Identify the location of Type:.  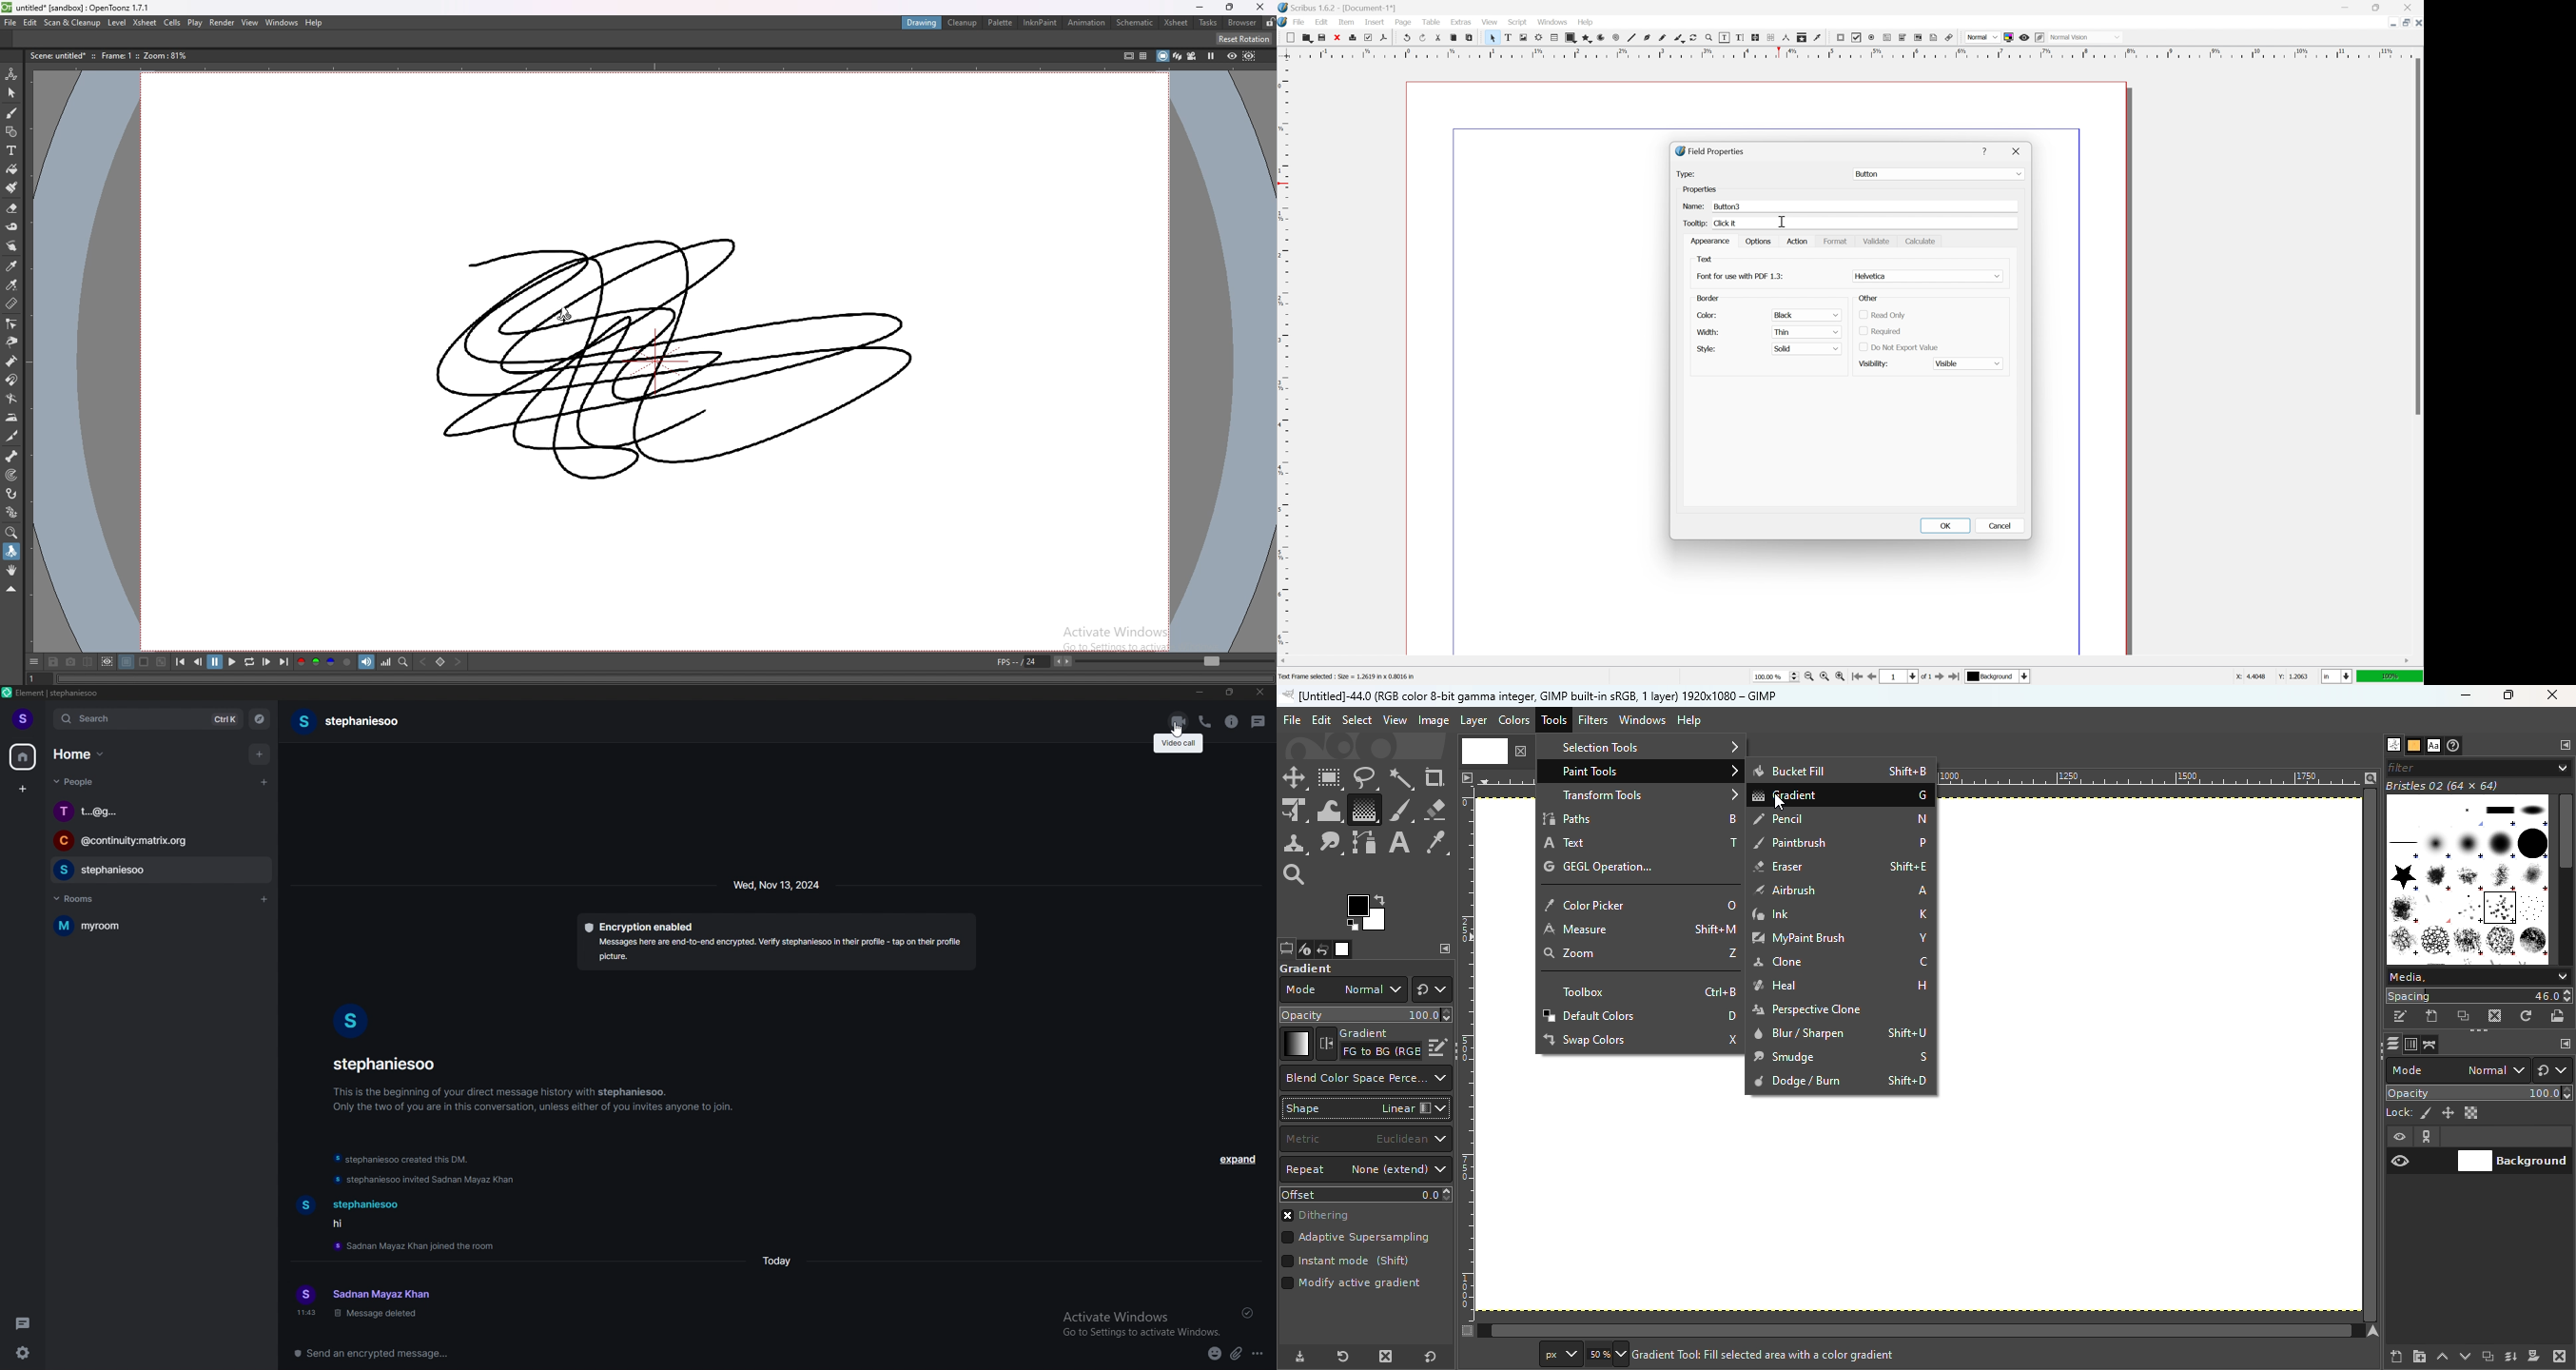
(1683, 173).